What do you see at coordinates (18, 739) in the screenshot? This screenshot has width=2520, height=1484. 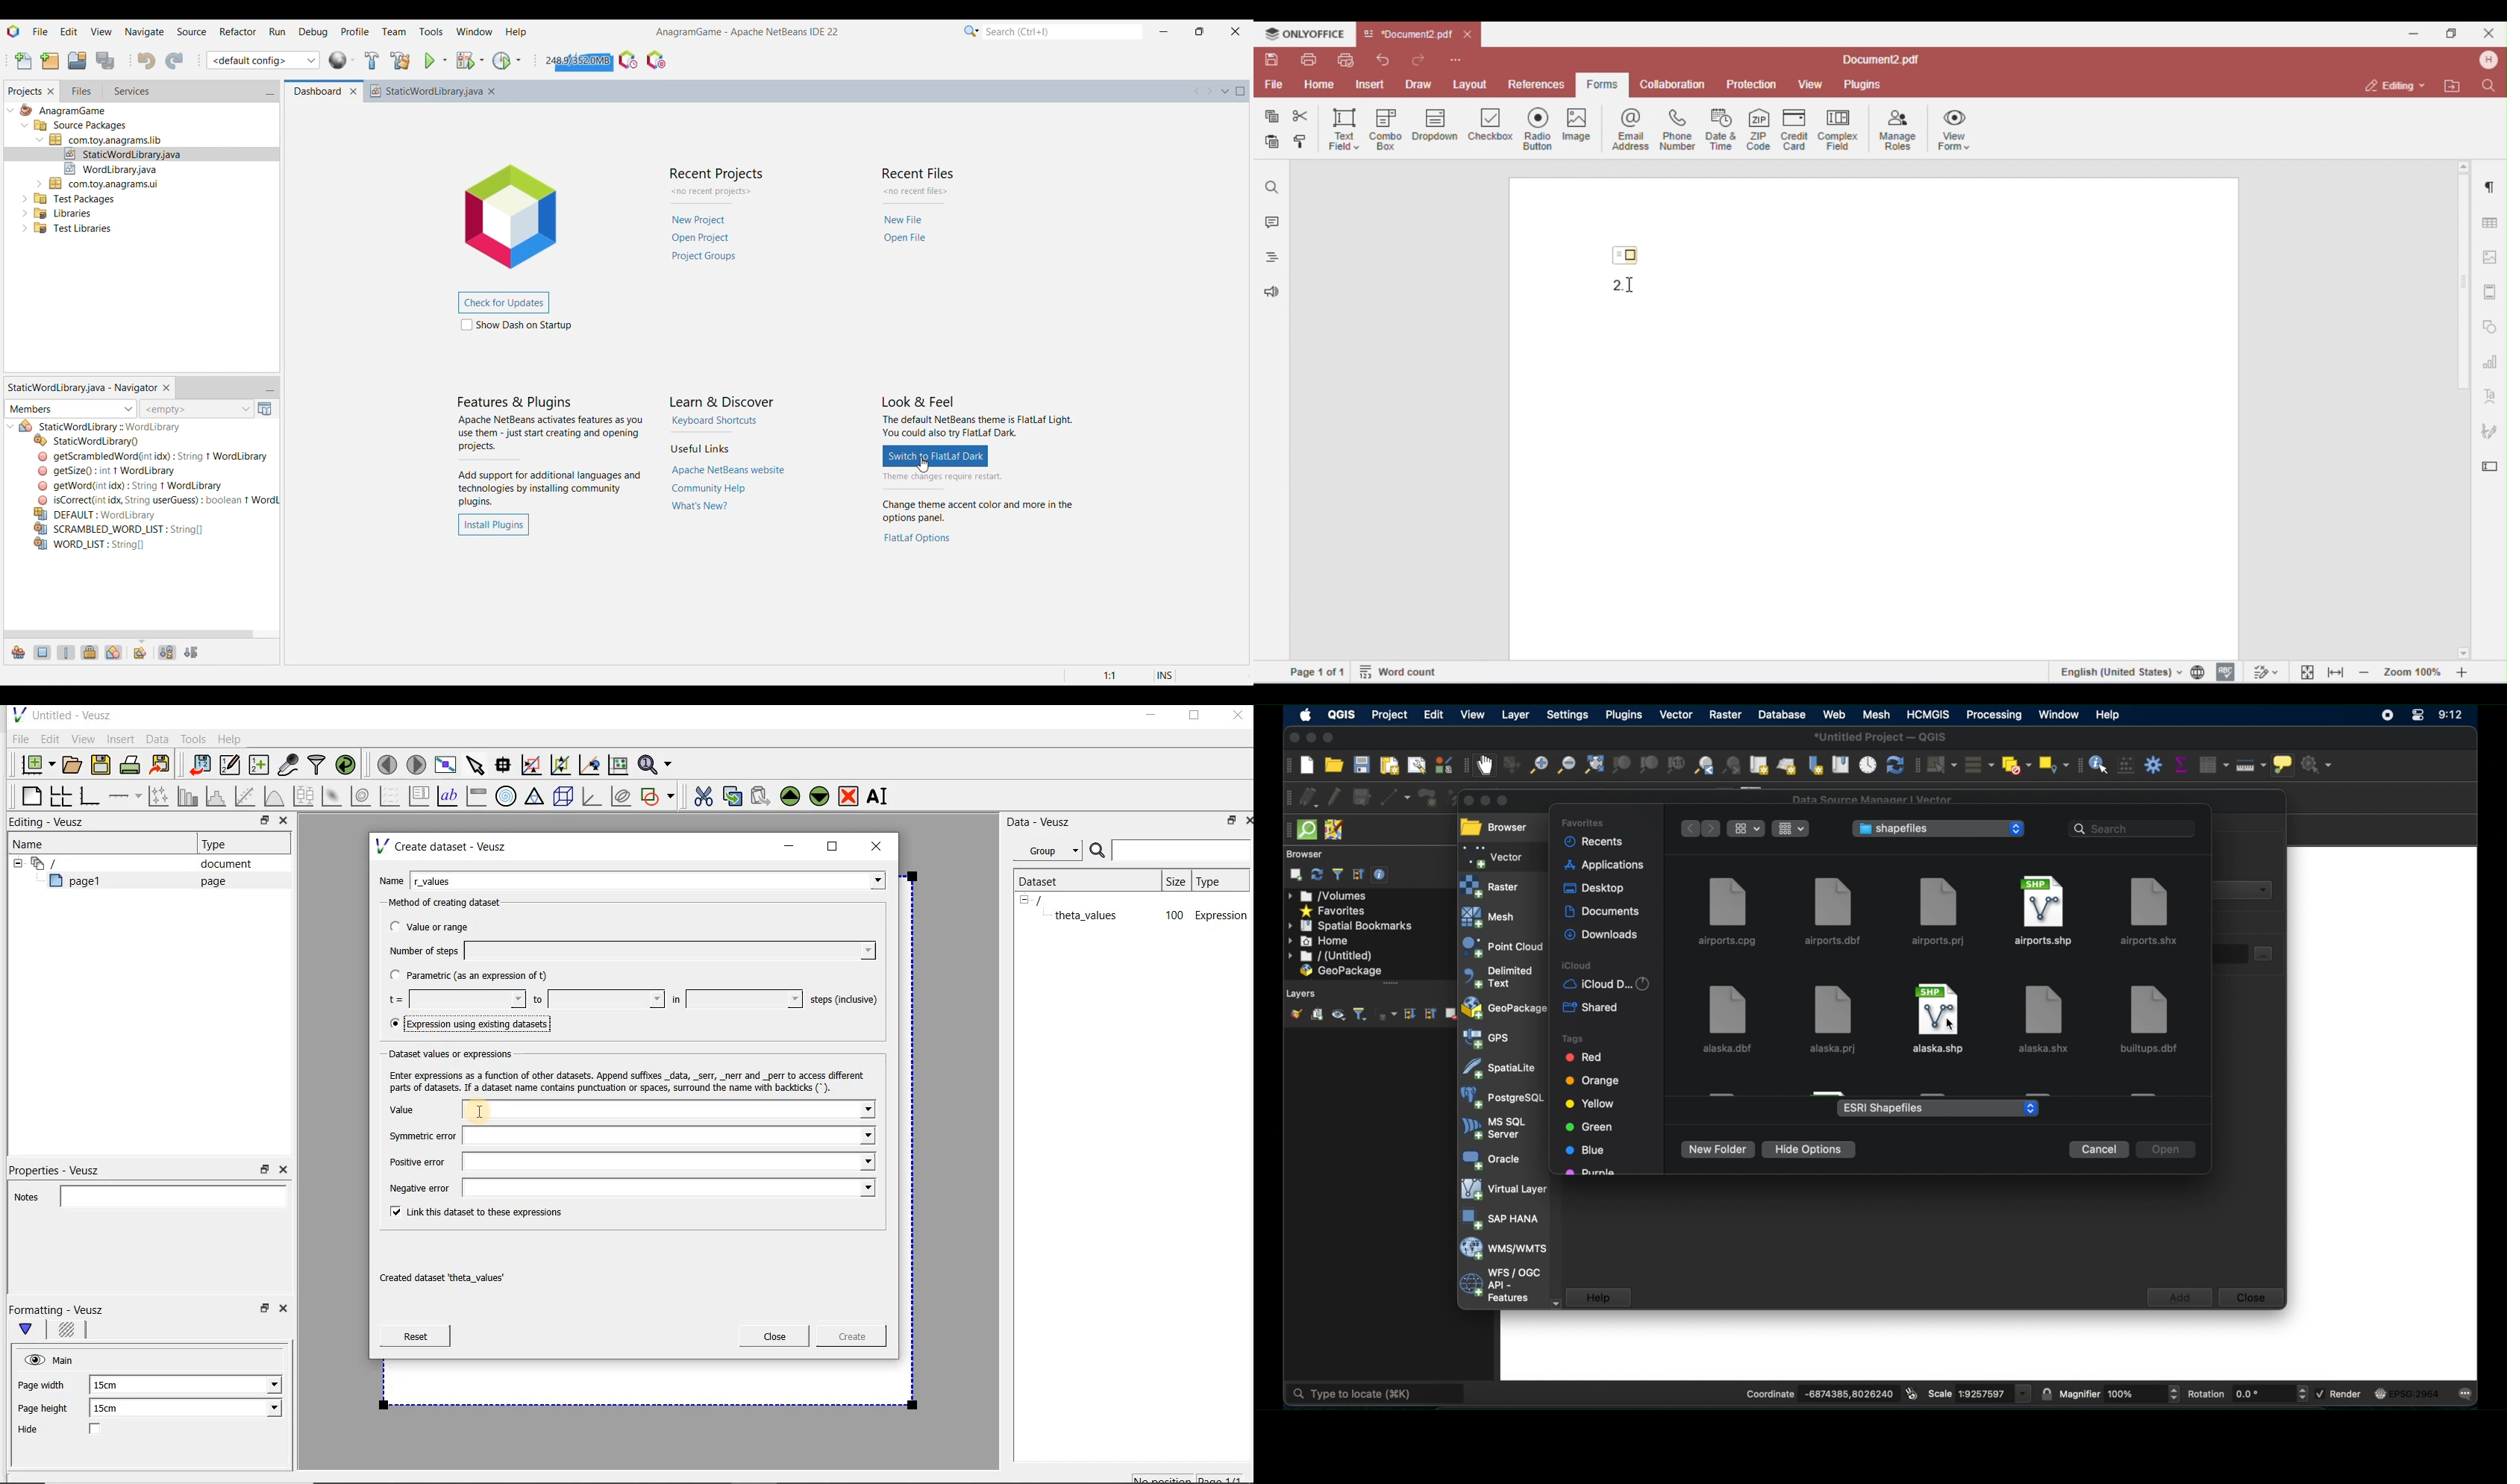 I see `File` at bounding box center [18, 739].